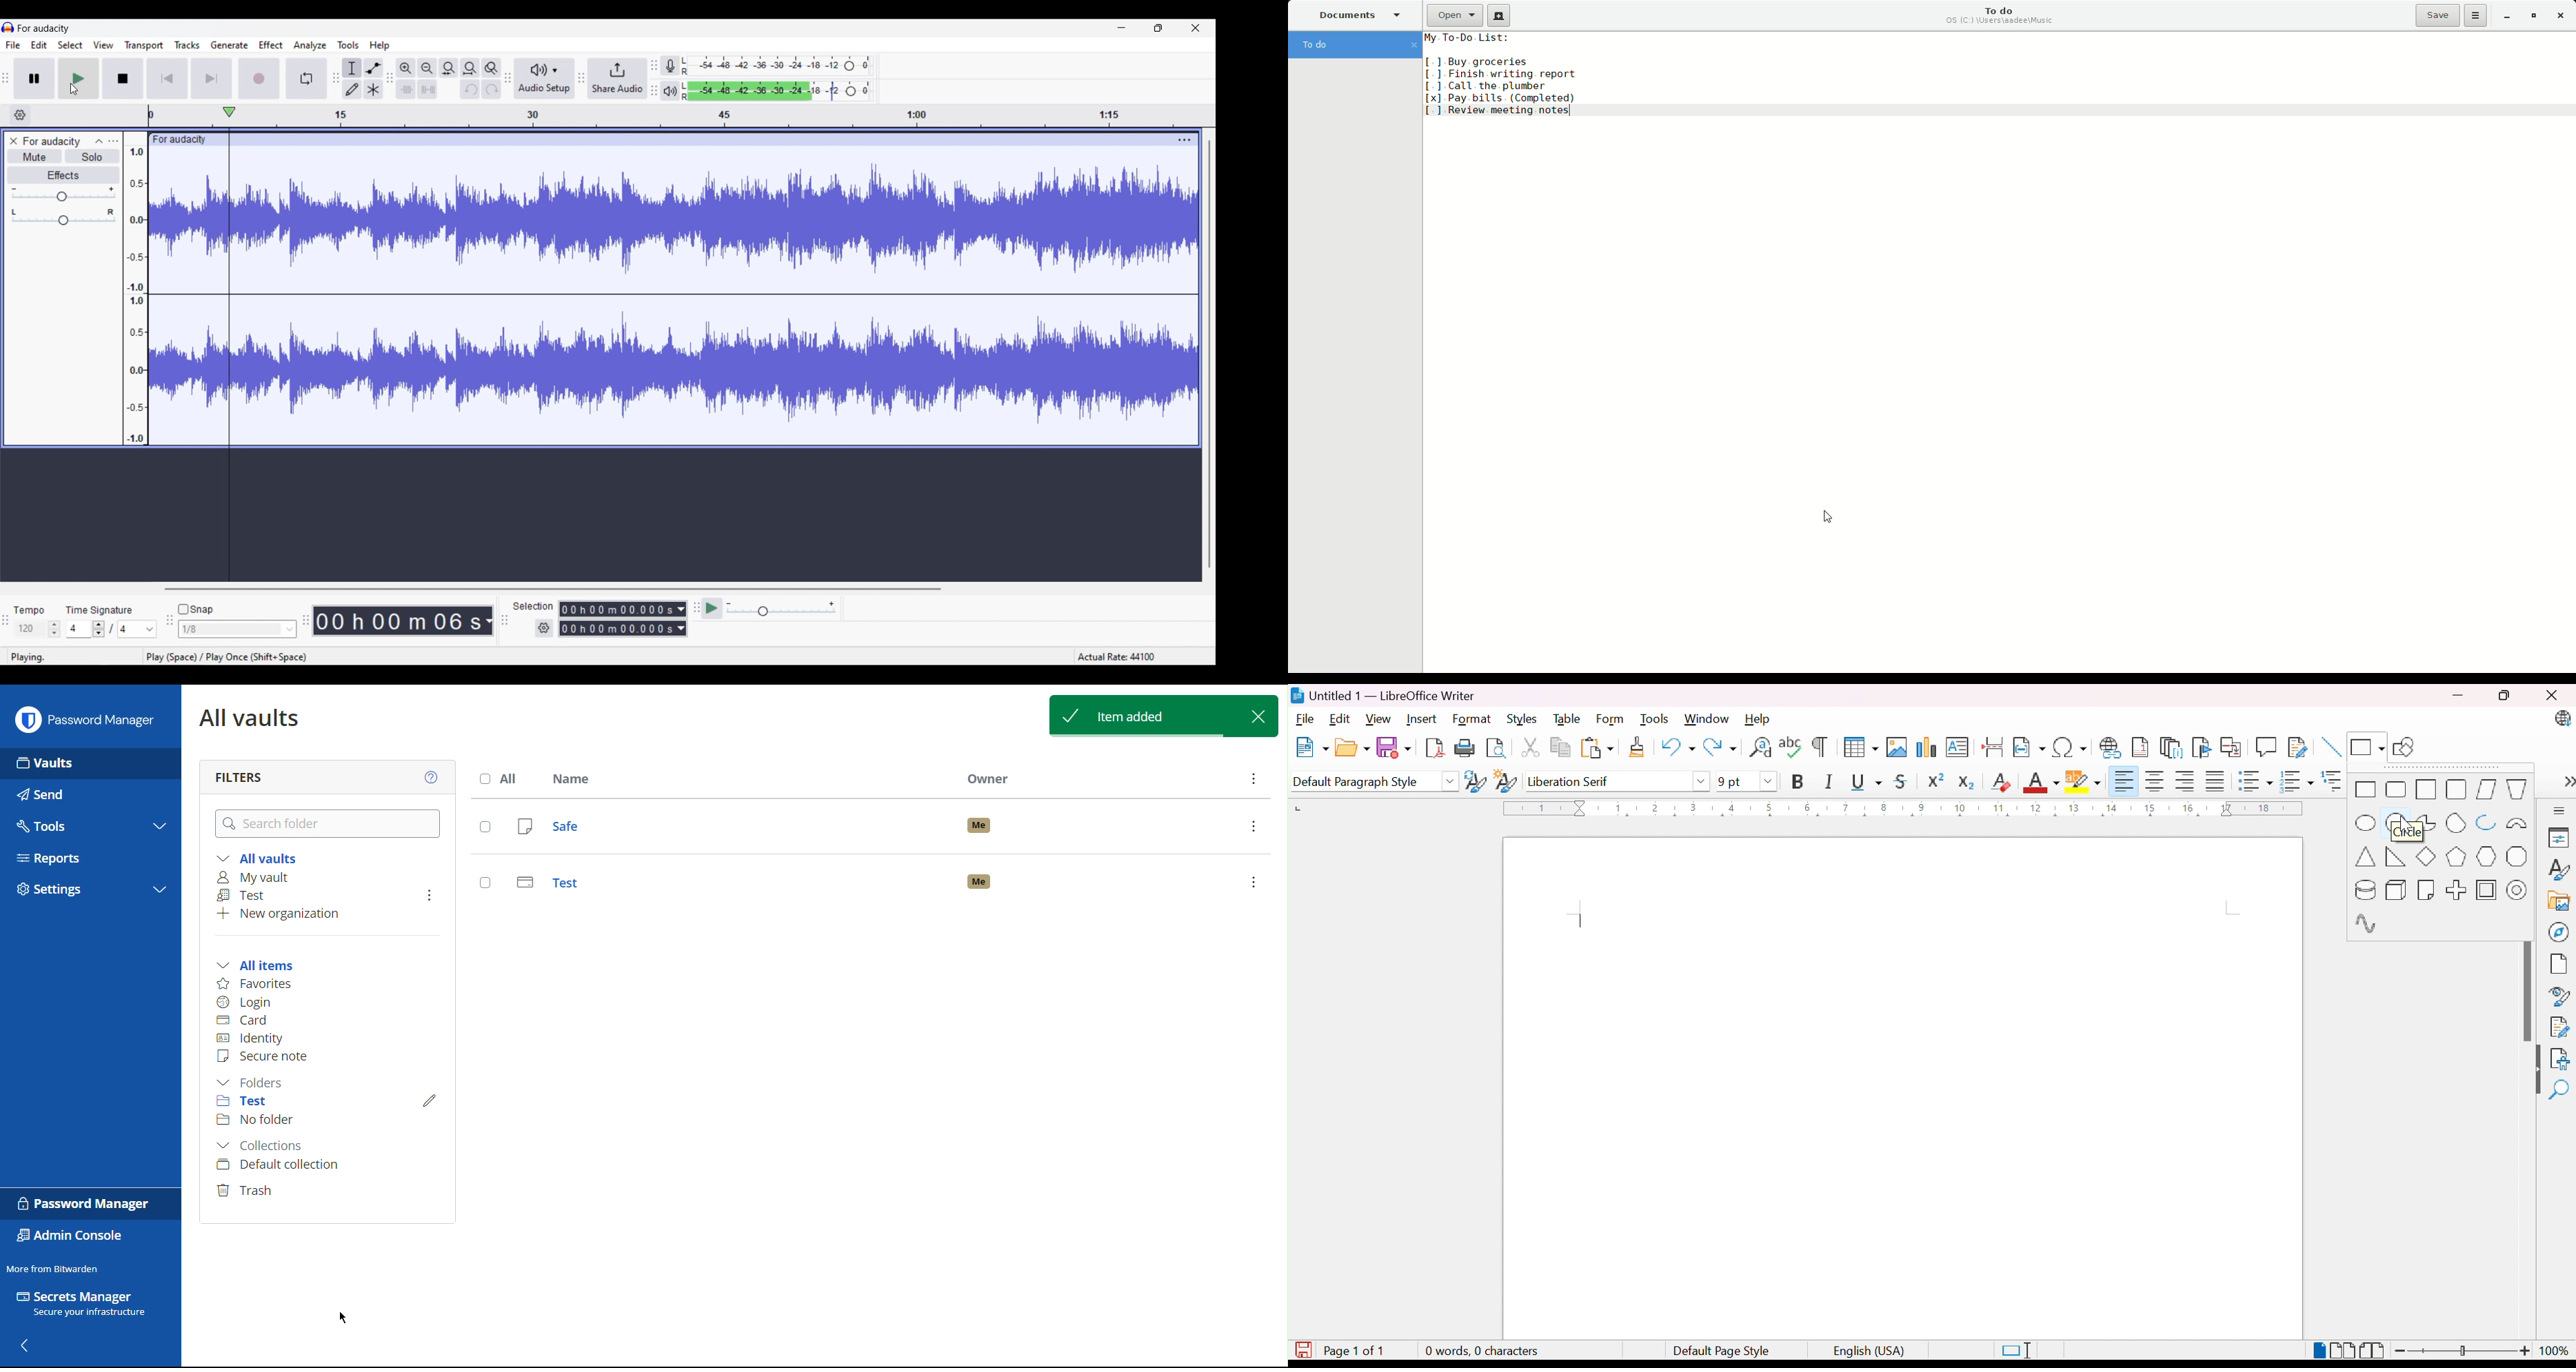 The height and width of the screenshot is (1372, 2576). Describe the element at coordinates (113, 142) in the screenshot. I see `Open menu` at that location.